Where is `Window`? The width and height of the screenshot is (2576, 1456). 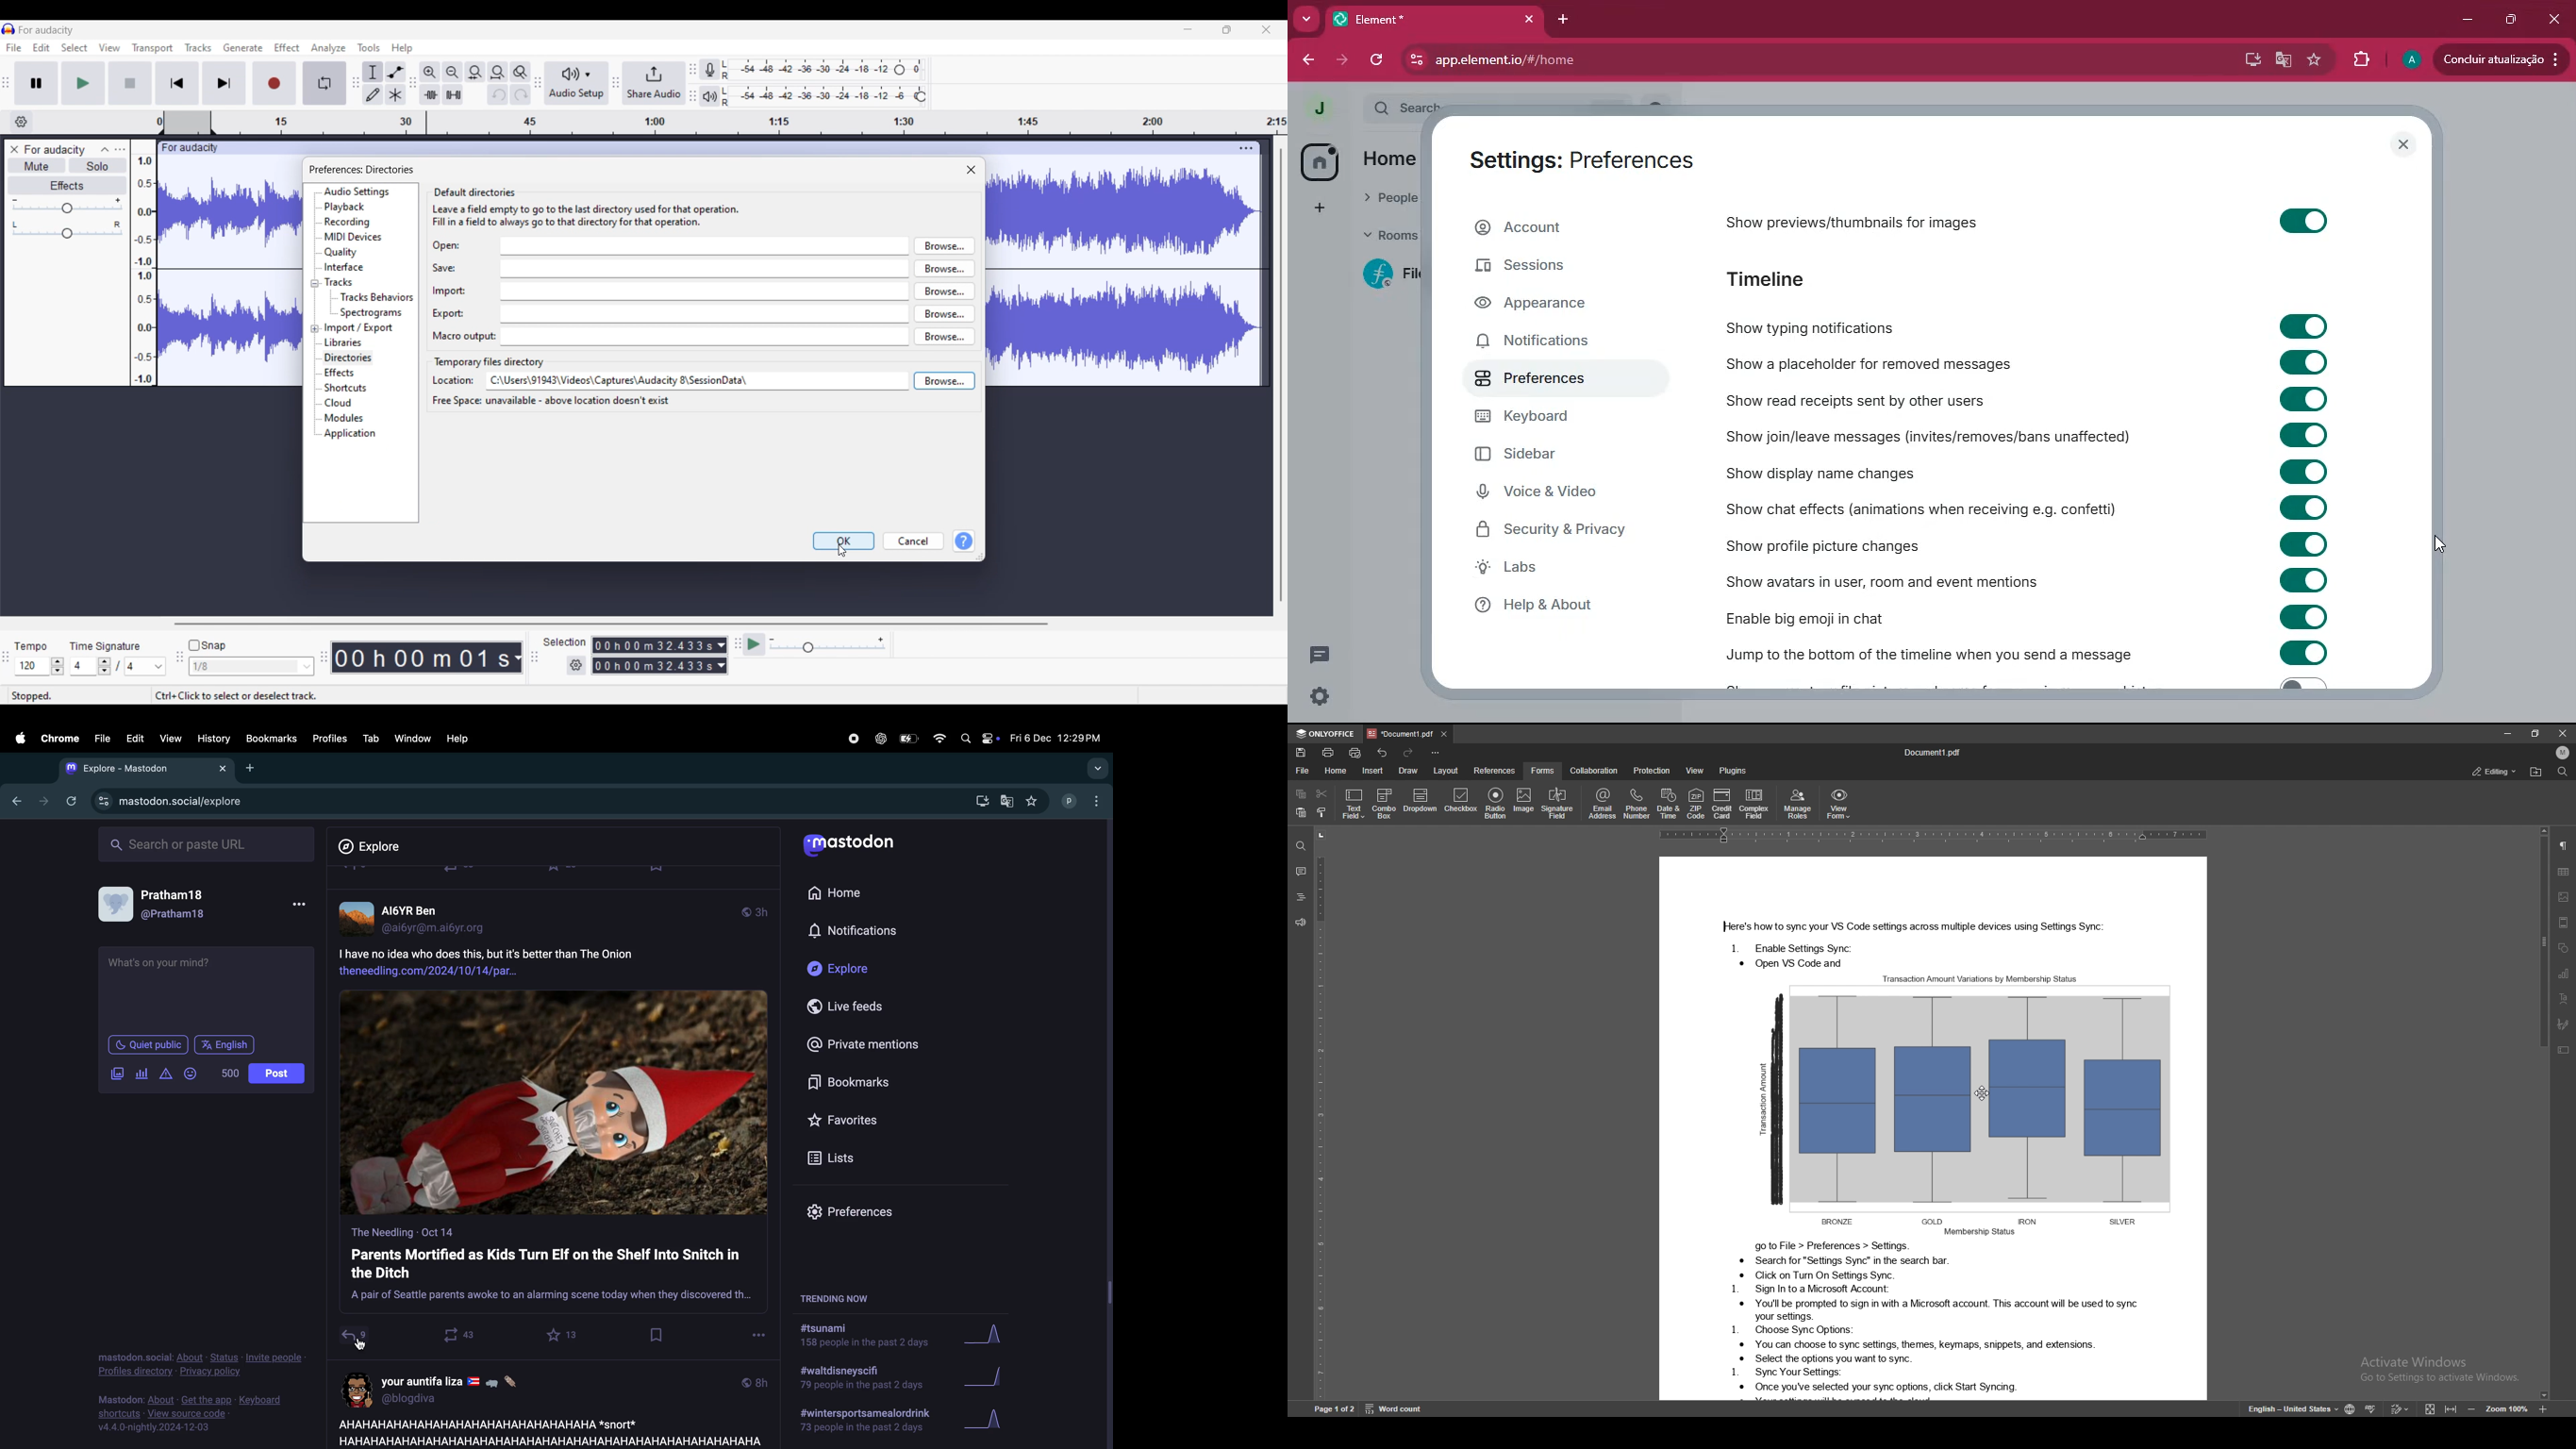
Window is located at coordinates (412, 738).